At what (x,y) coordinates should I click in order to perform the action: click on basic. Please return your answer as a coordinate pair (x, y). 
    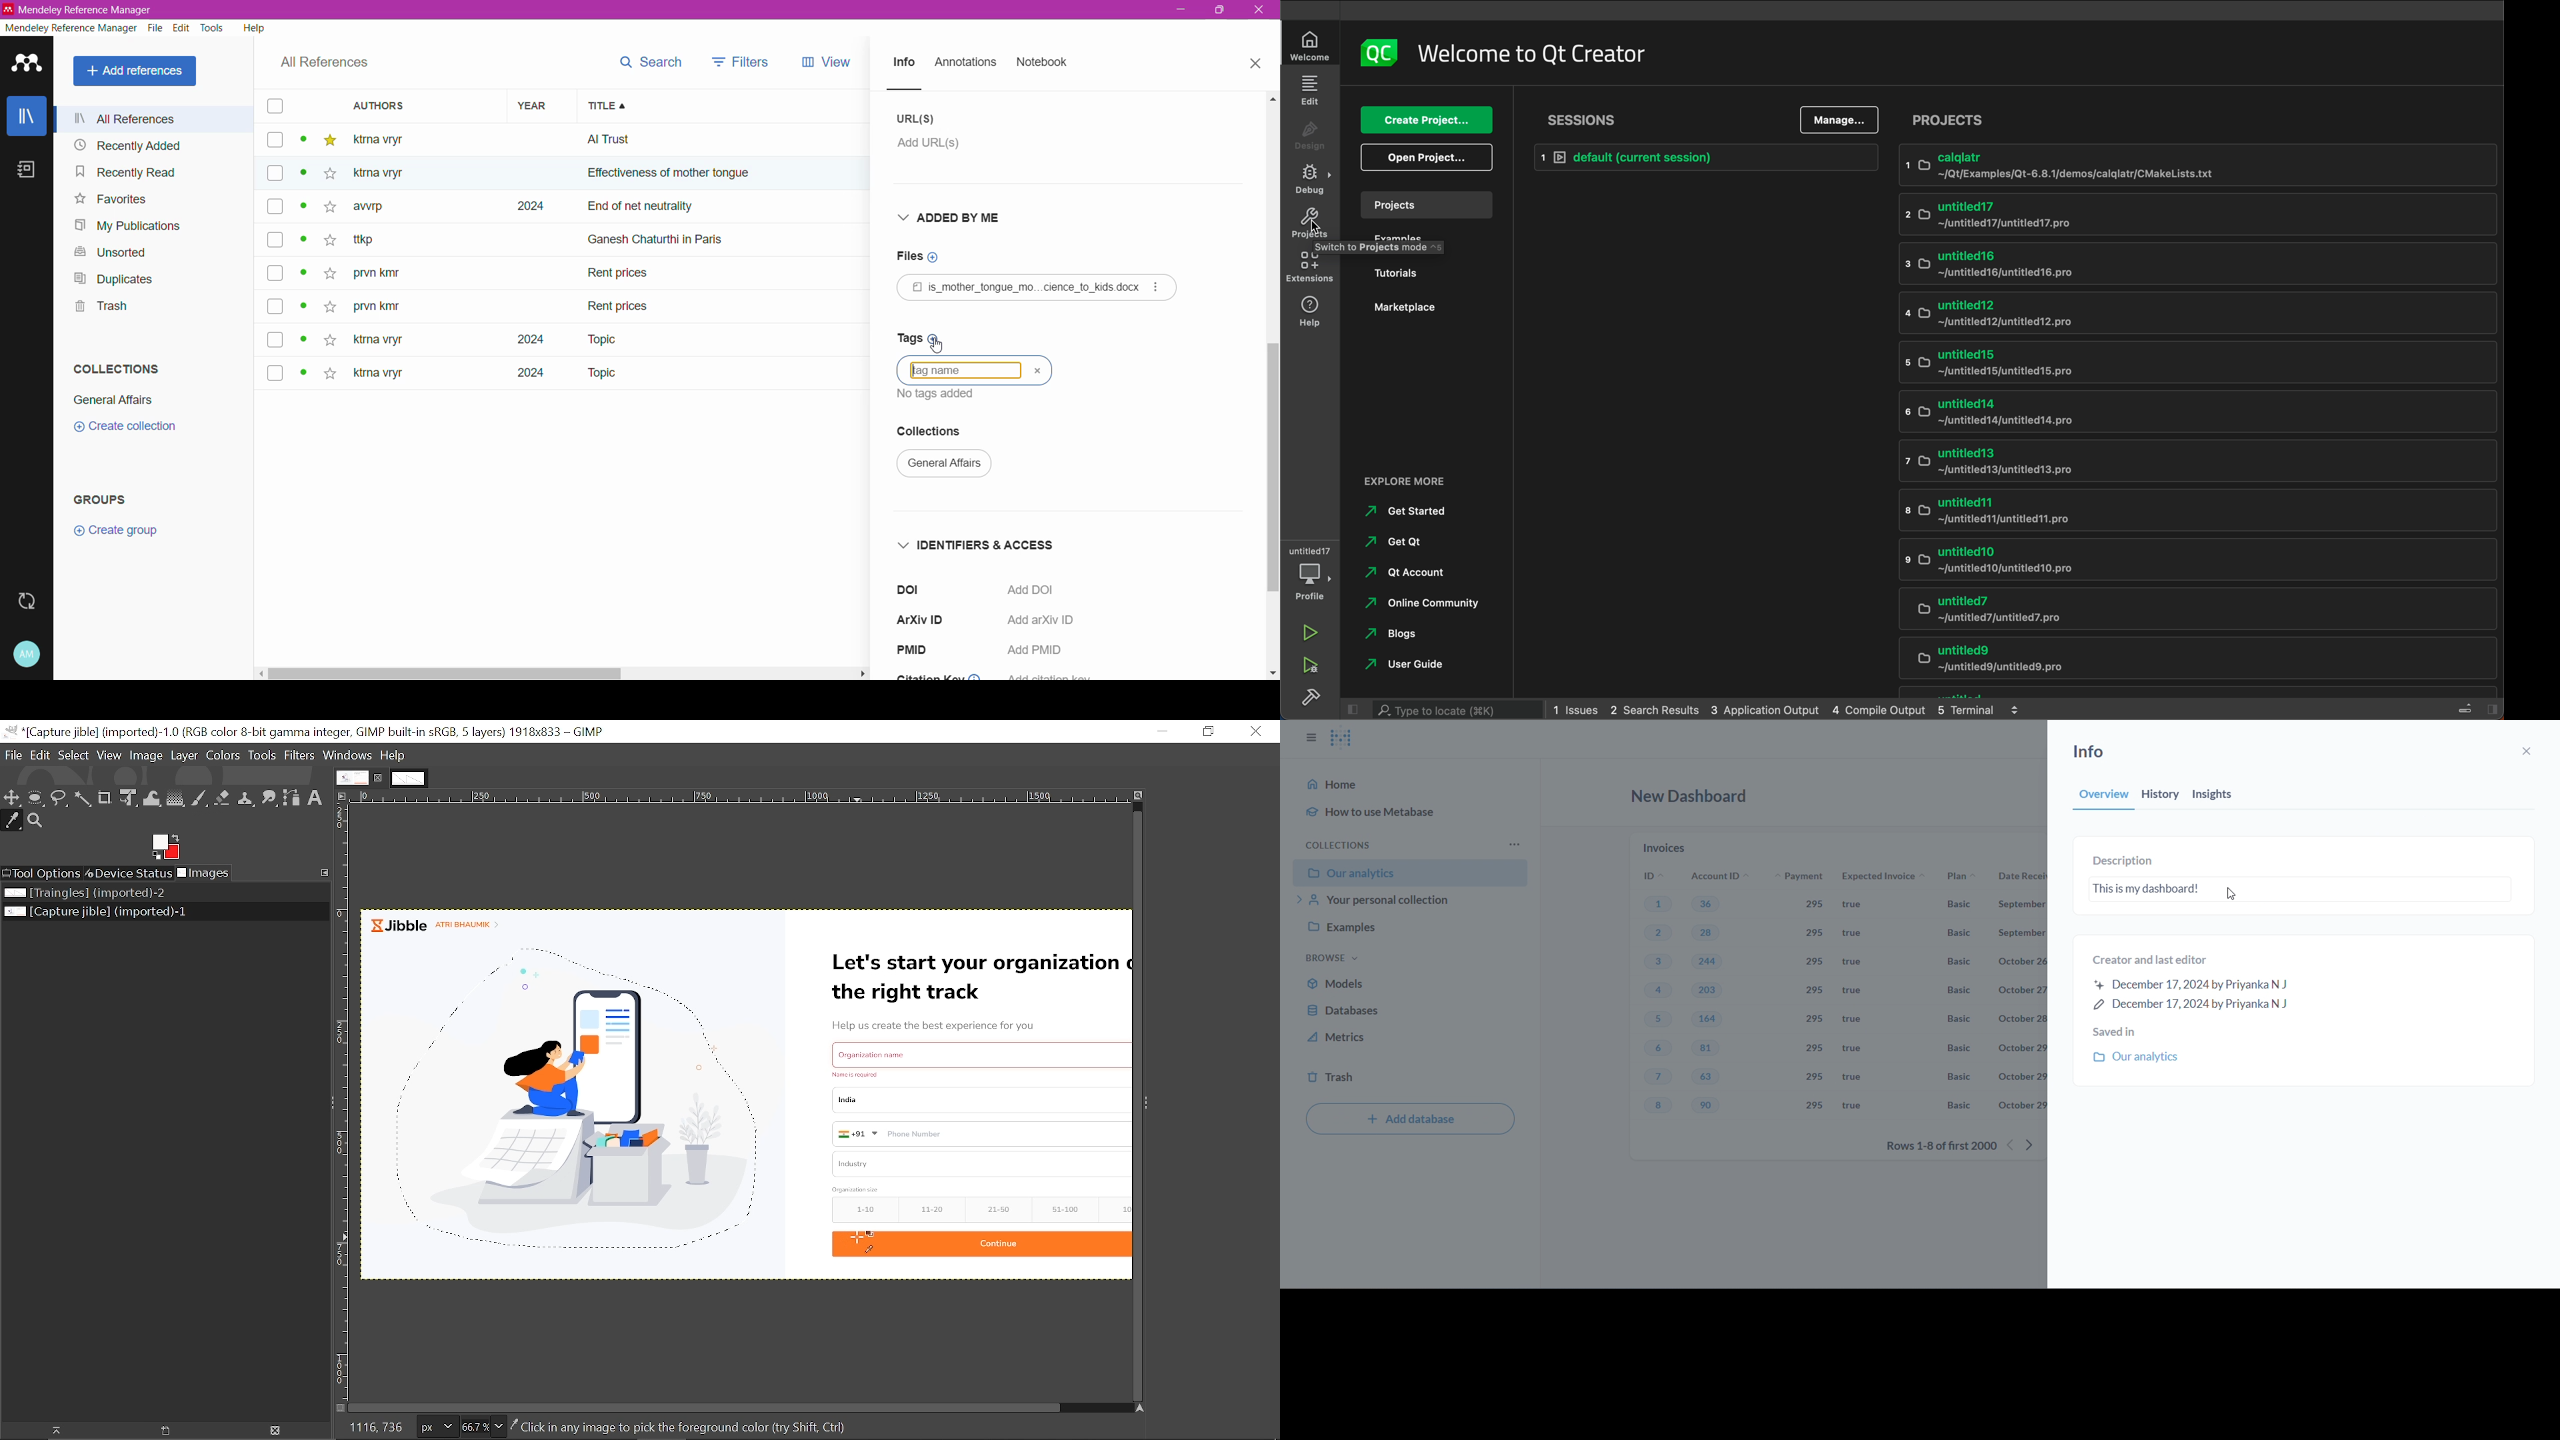
    Looking at the image, I should click on (1959, 935).